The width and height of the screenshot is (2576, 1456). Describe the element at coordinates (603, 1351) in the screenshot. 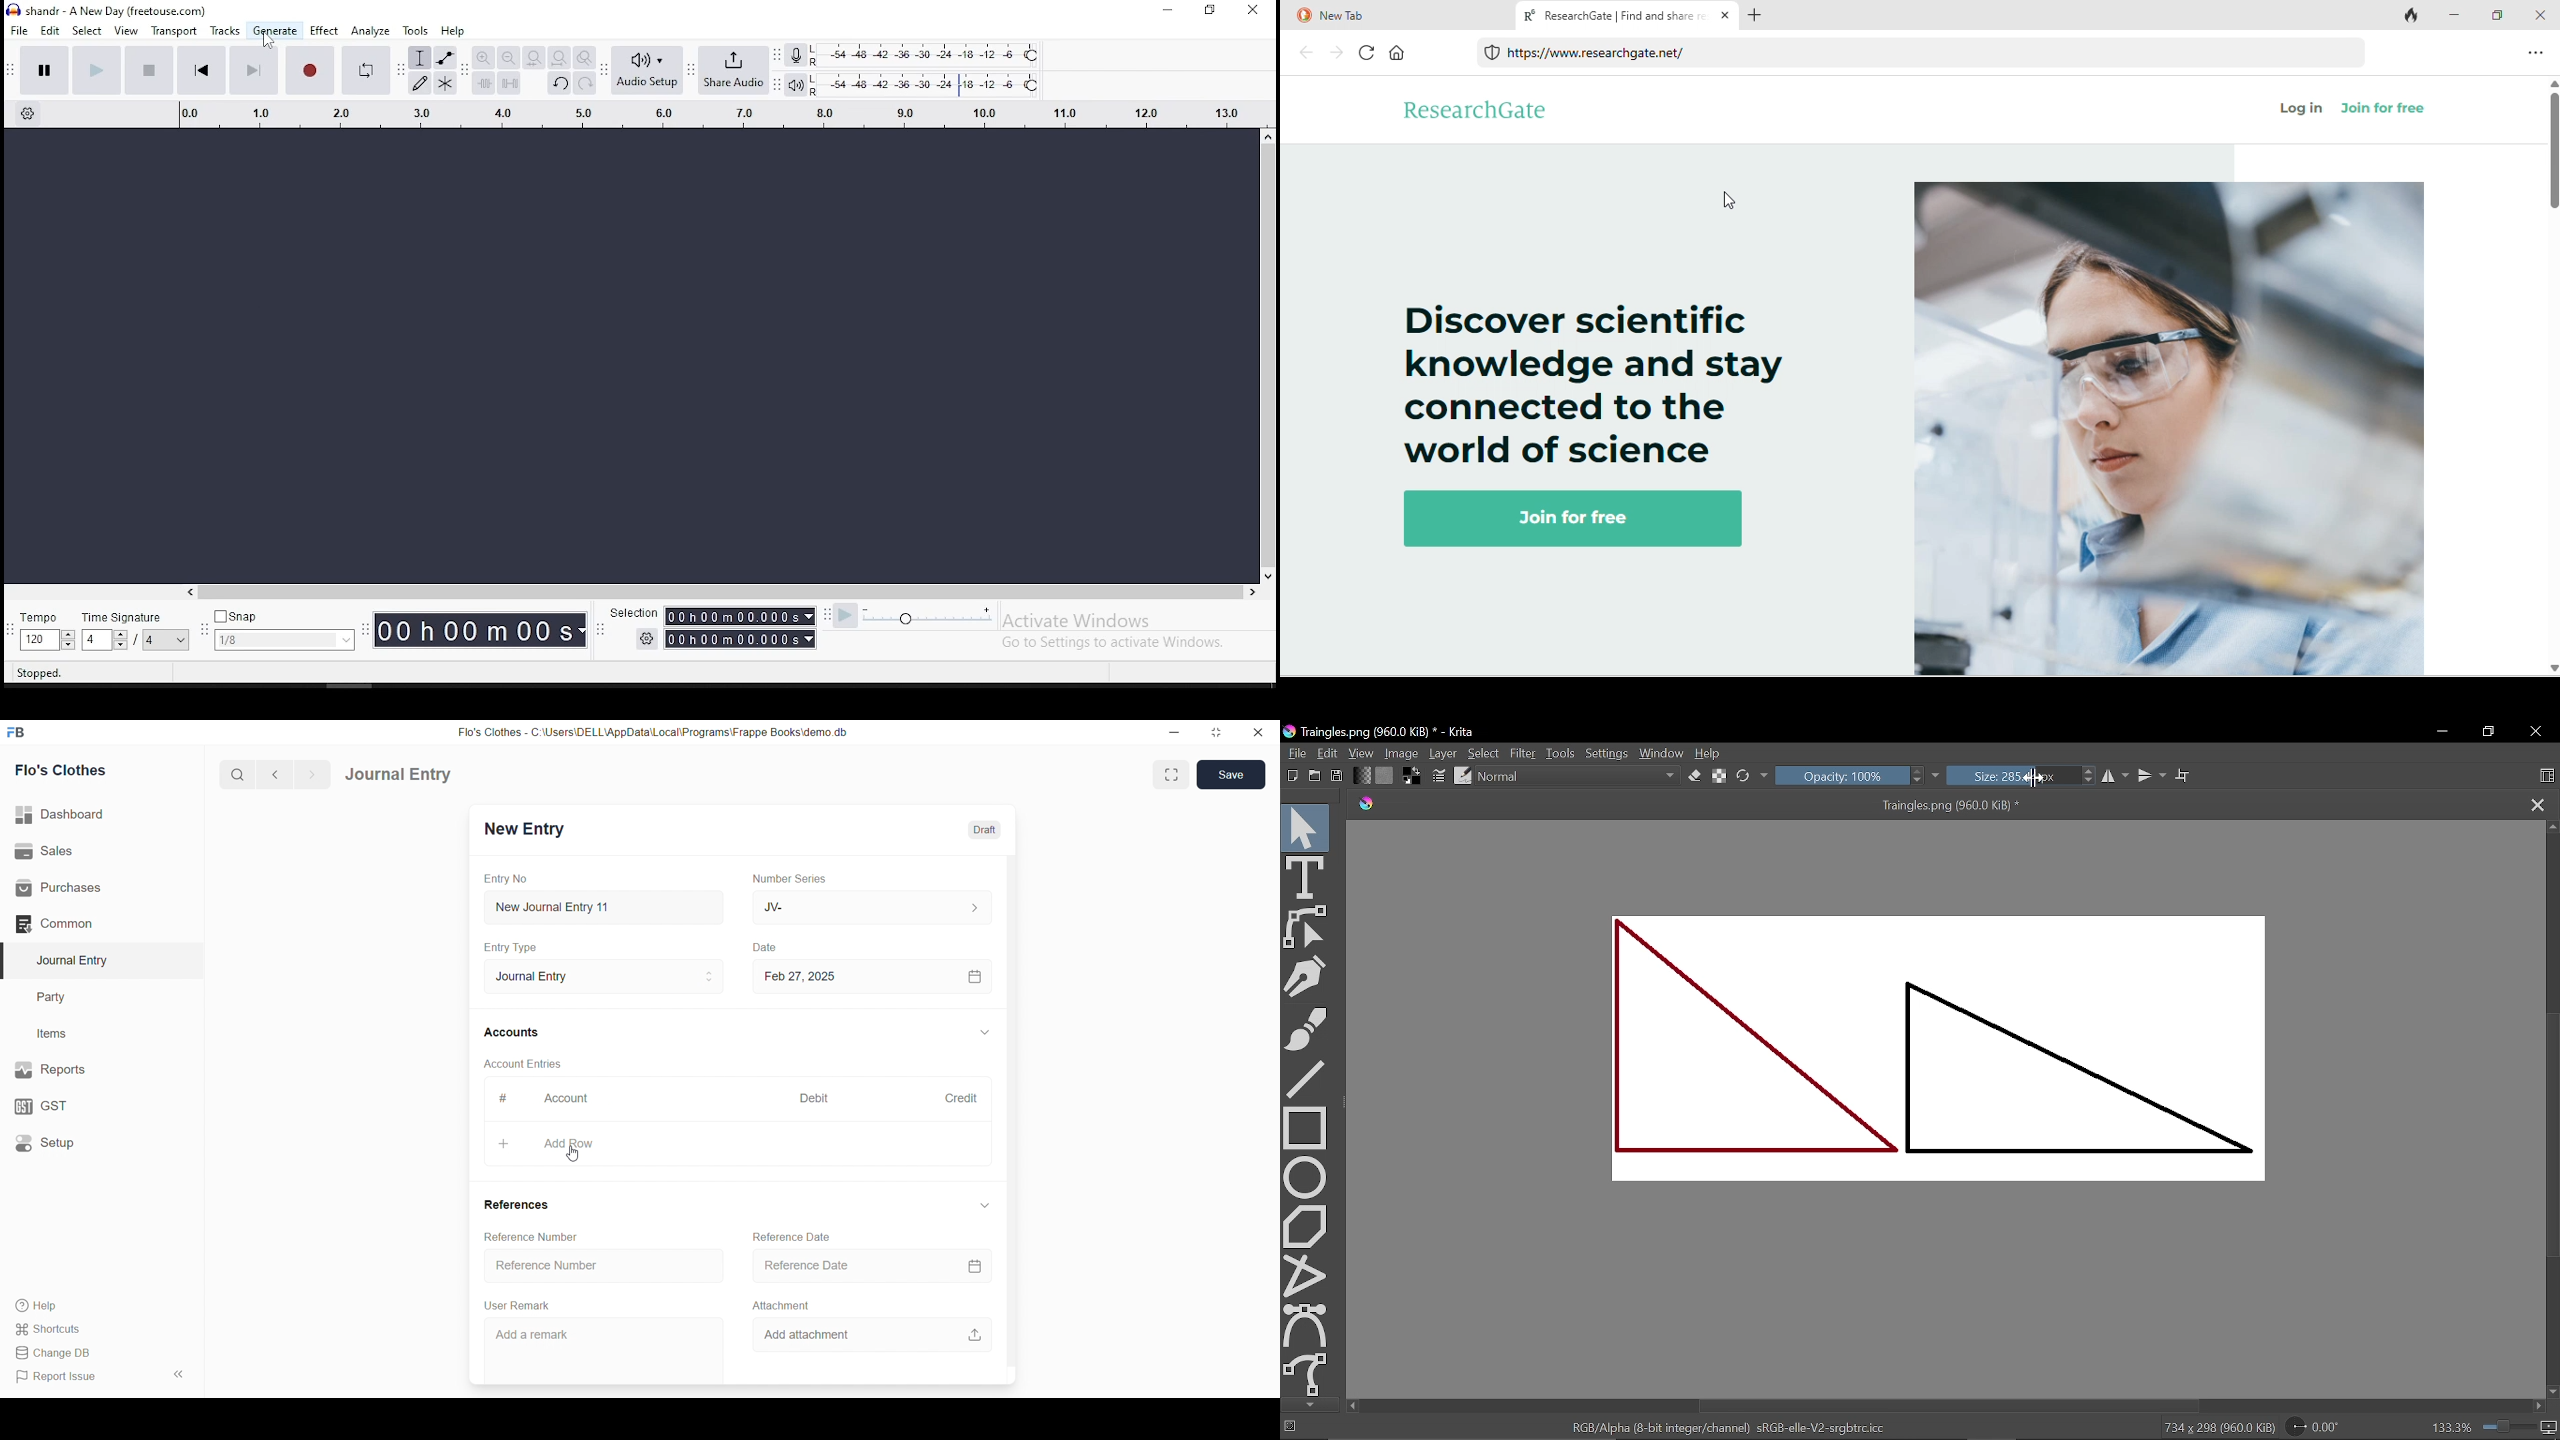

I see `Add a remark` at that location.